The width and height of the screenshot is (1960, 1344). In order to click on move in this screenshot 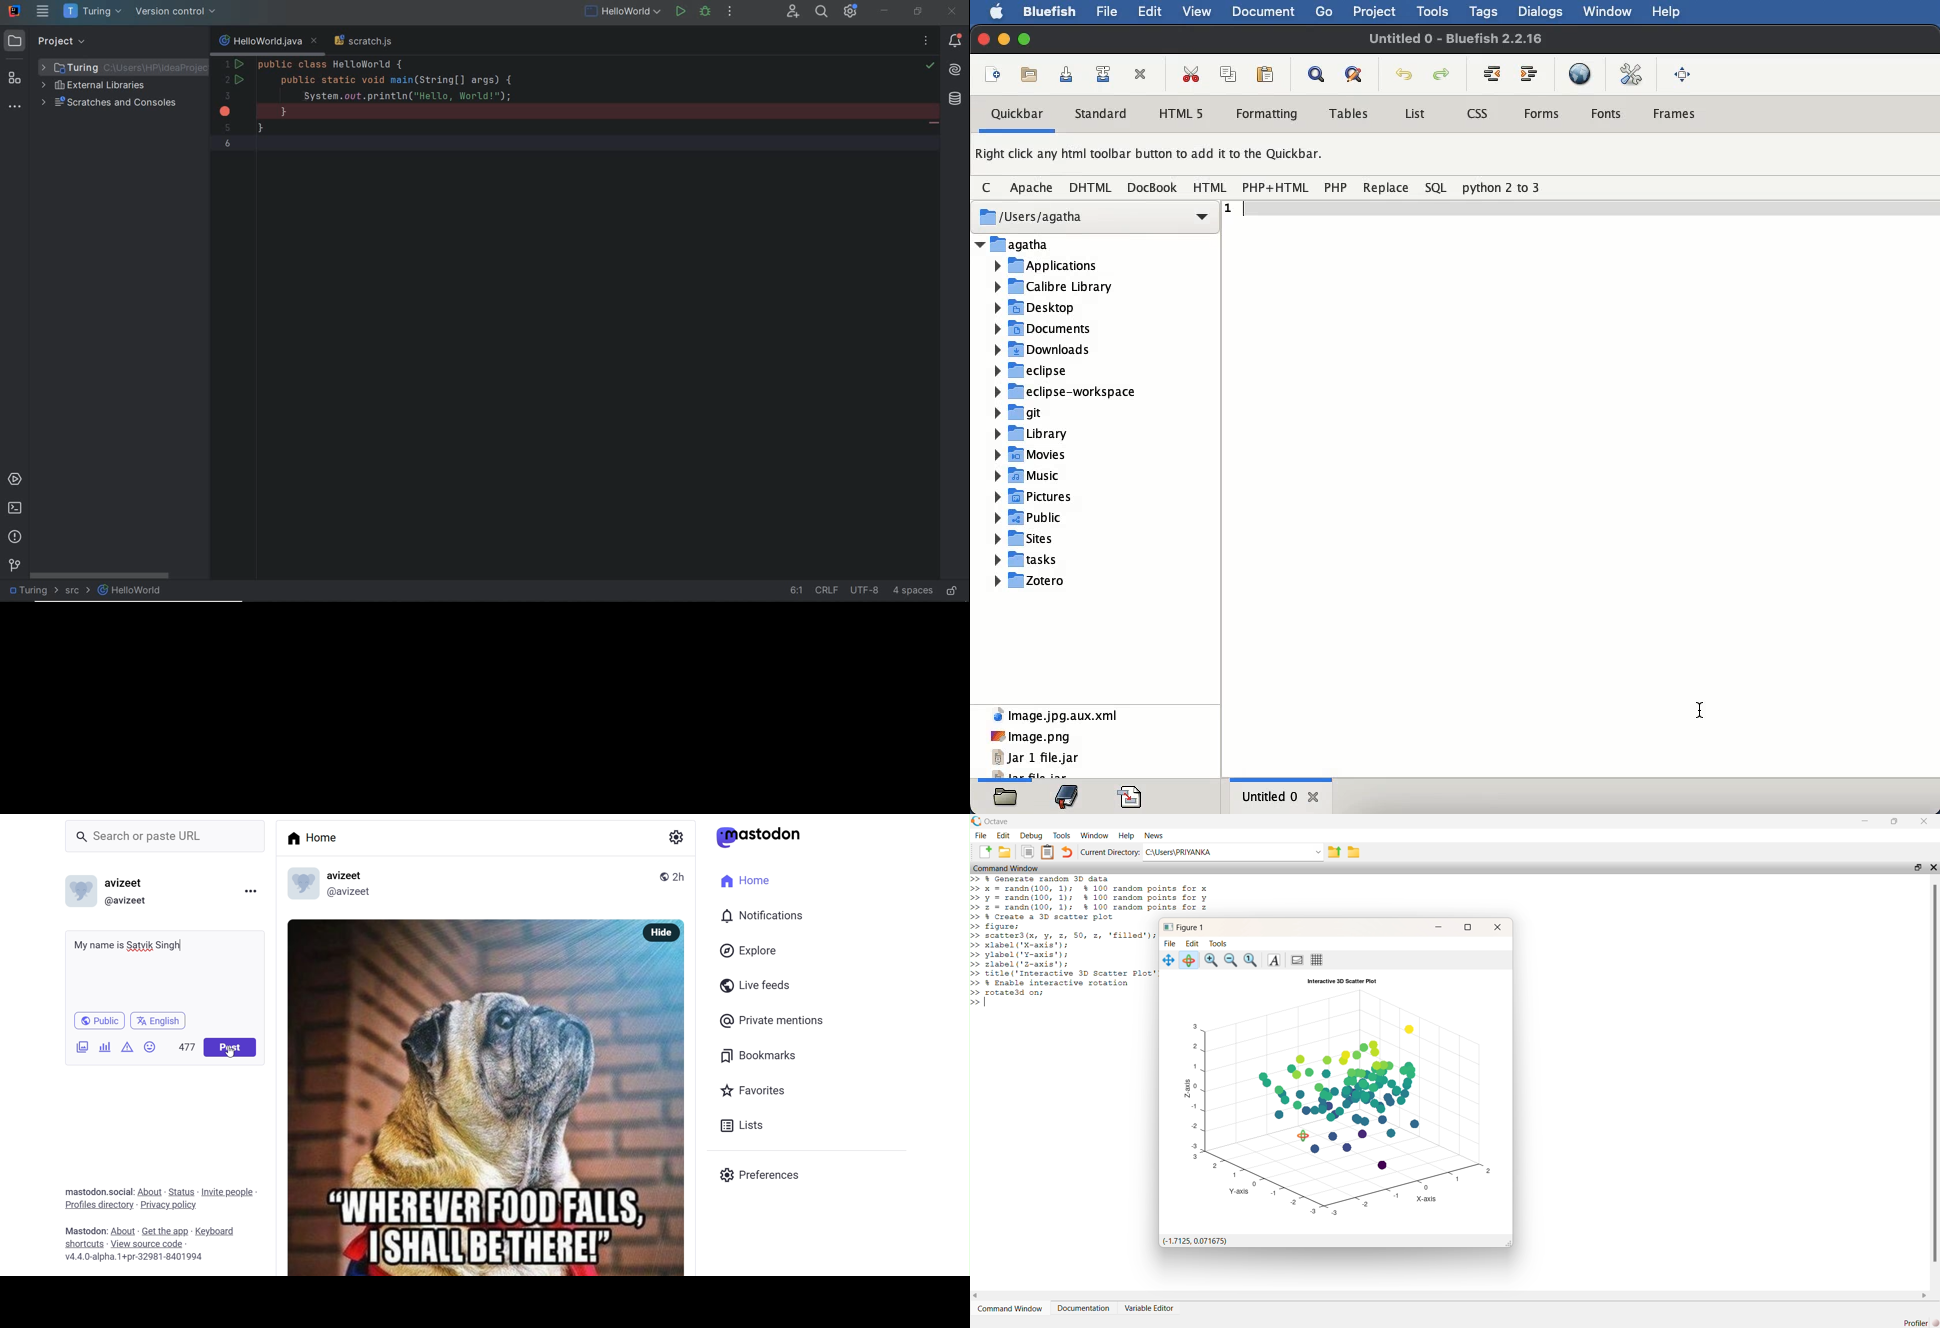, I will do `click(1169, 961)`.